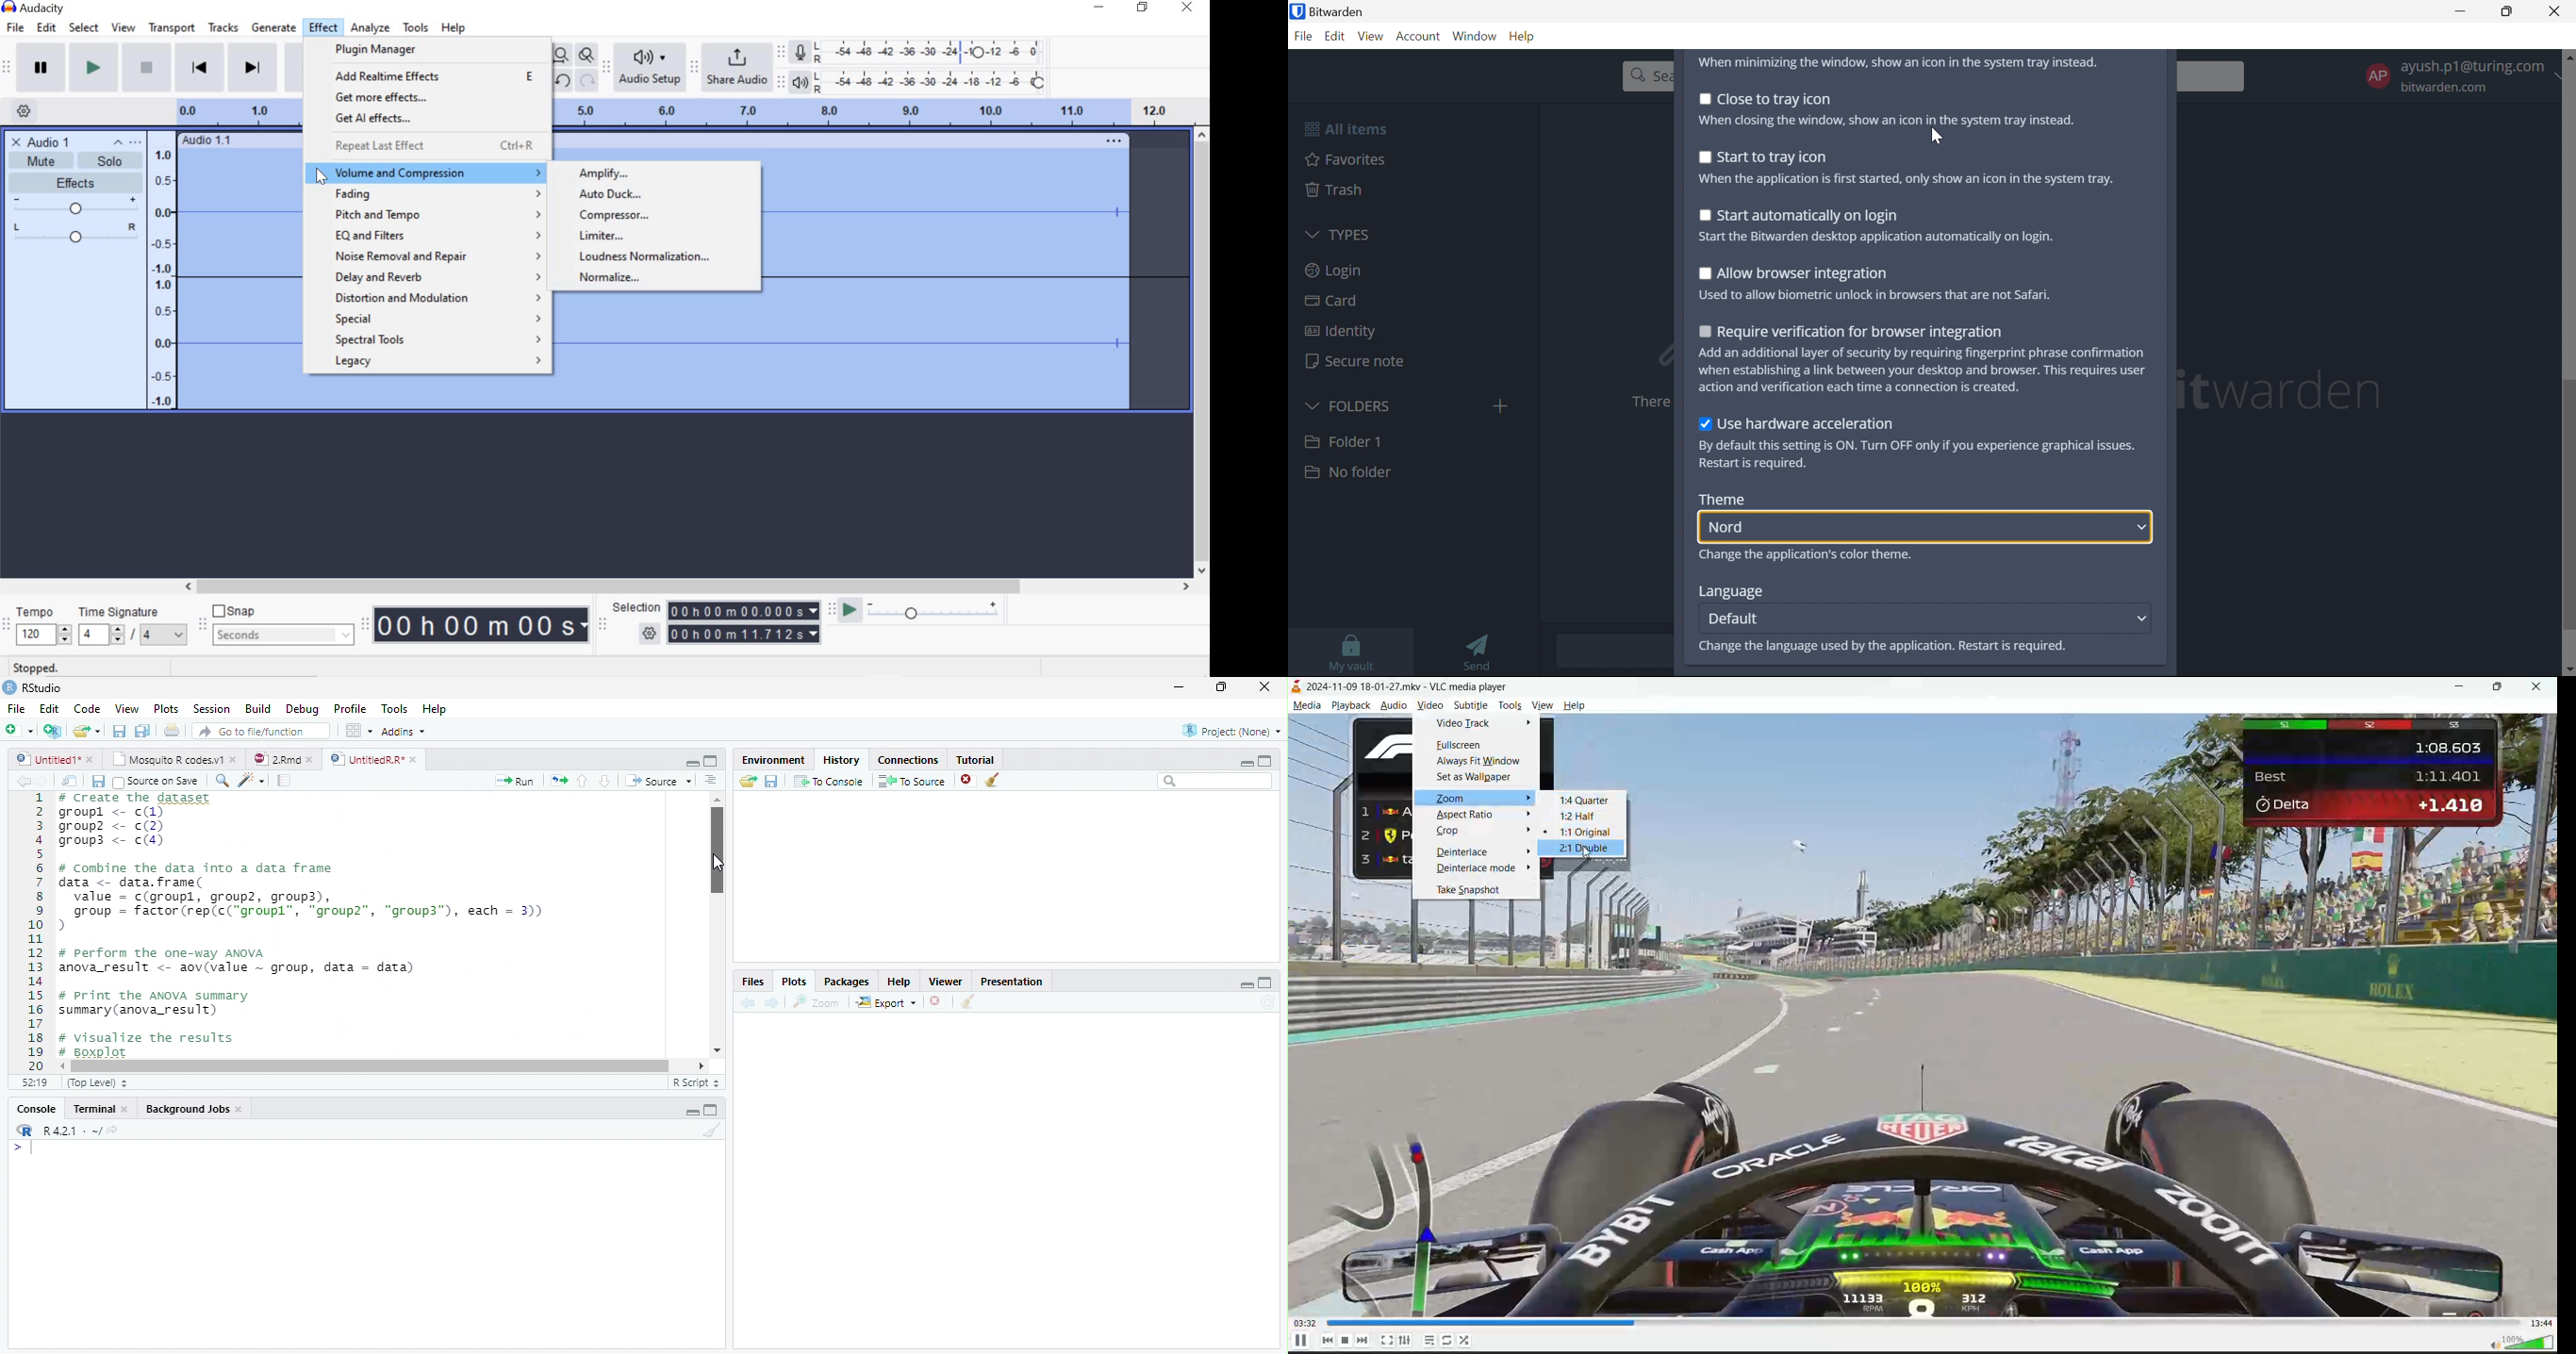  I want to click on Favorites, so click(1346, 159).